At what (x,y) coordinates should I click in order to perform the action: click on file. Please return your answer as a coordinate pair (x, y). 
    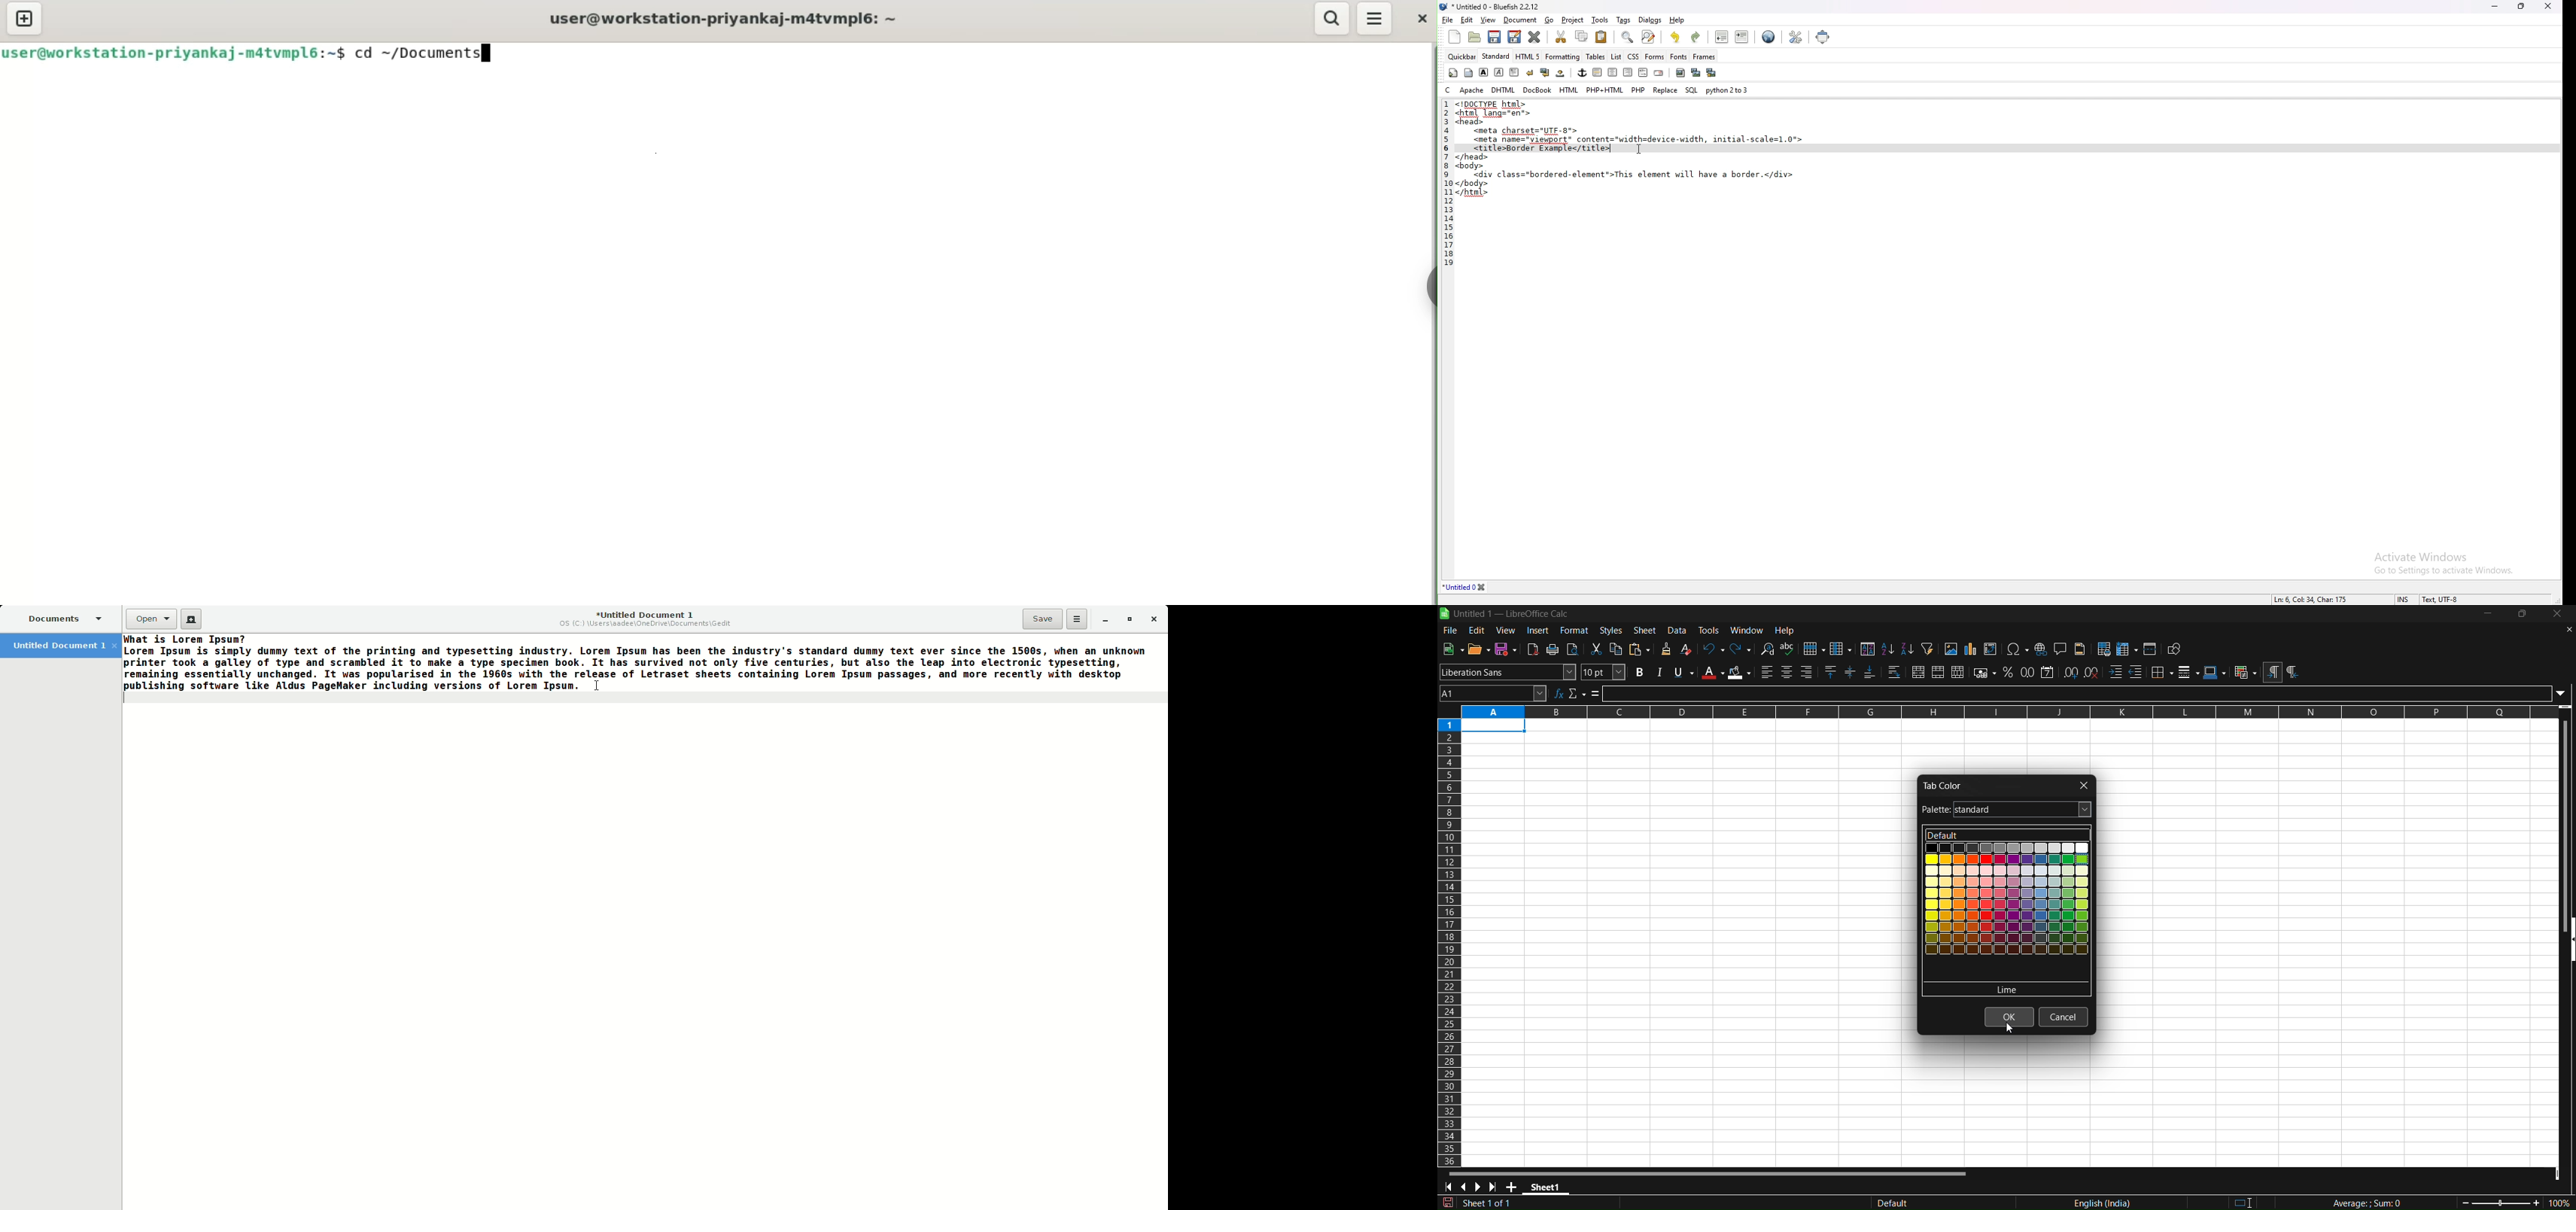
    Looking at the image, I should click on (1449, 631).